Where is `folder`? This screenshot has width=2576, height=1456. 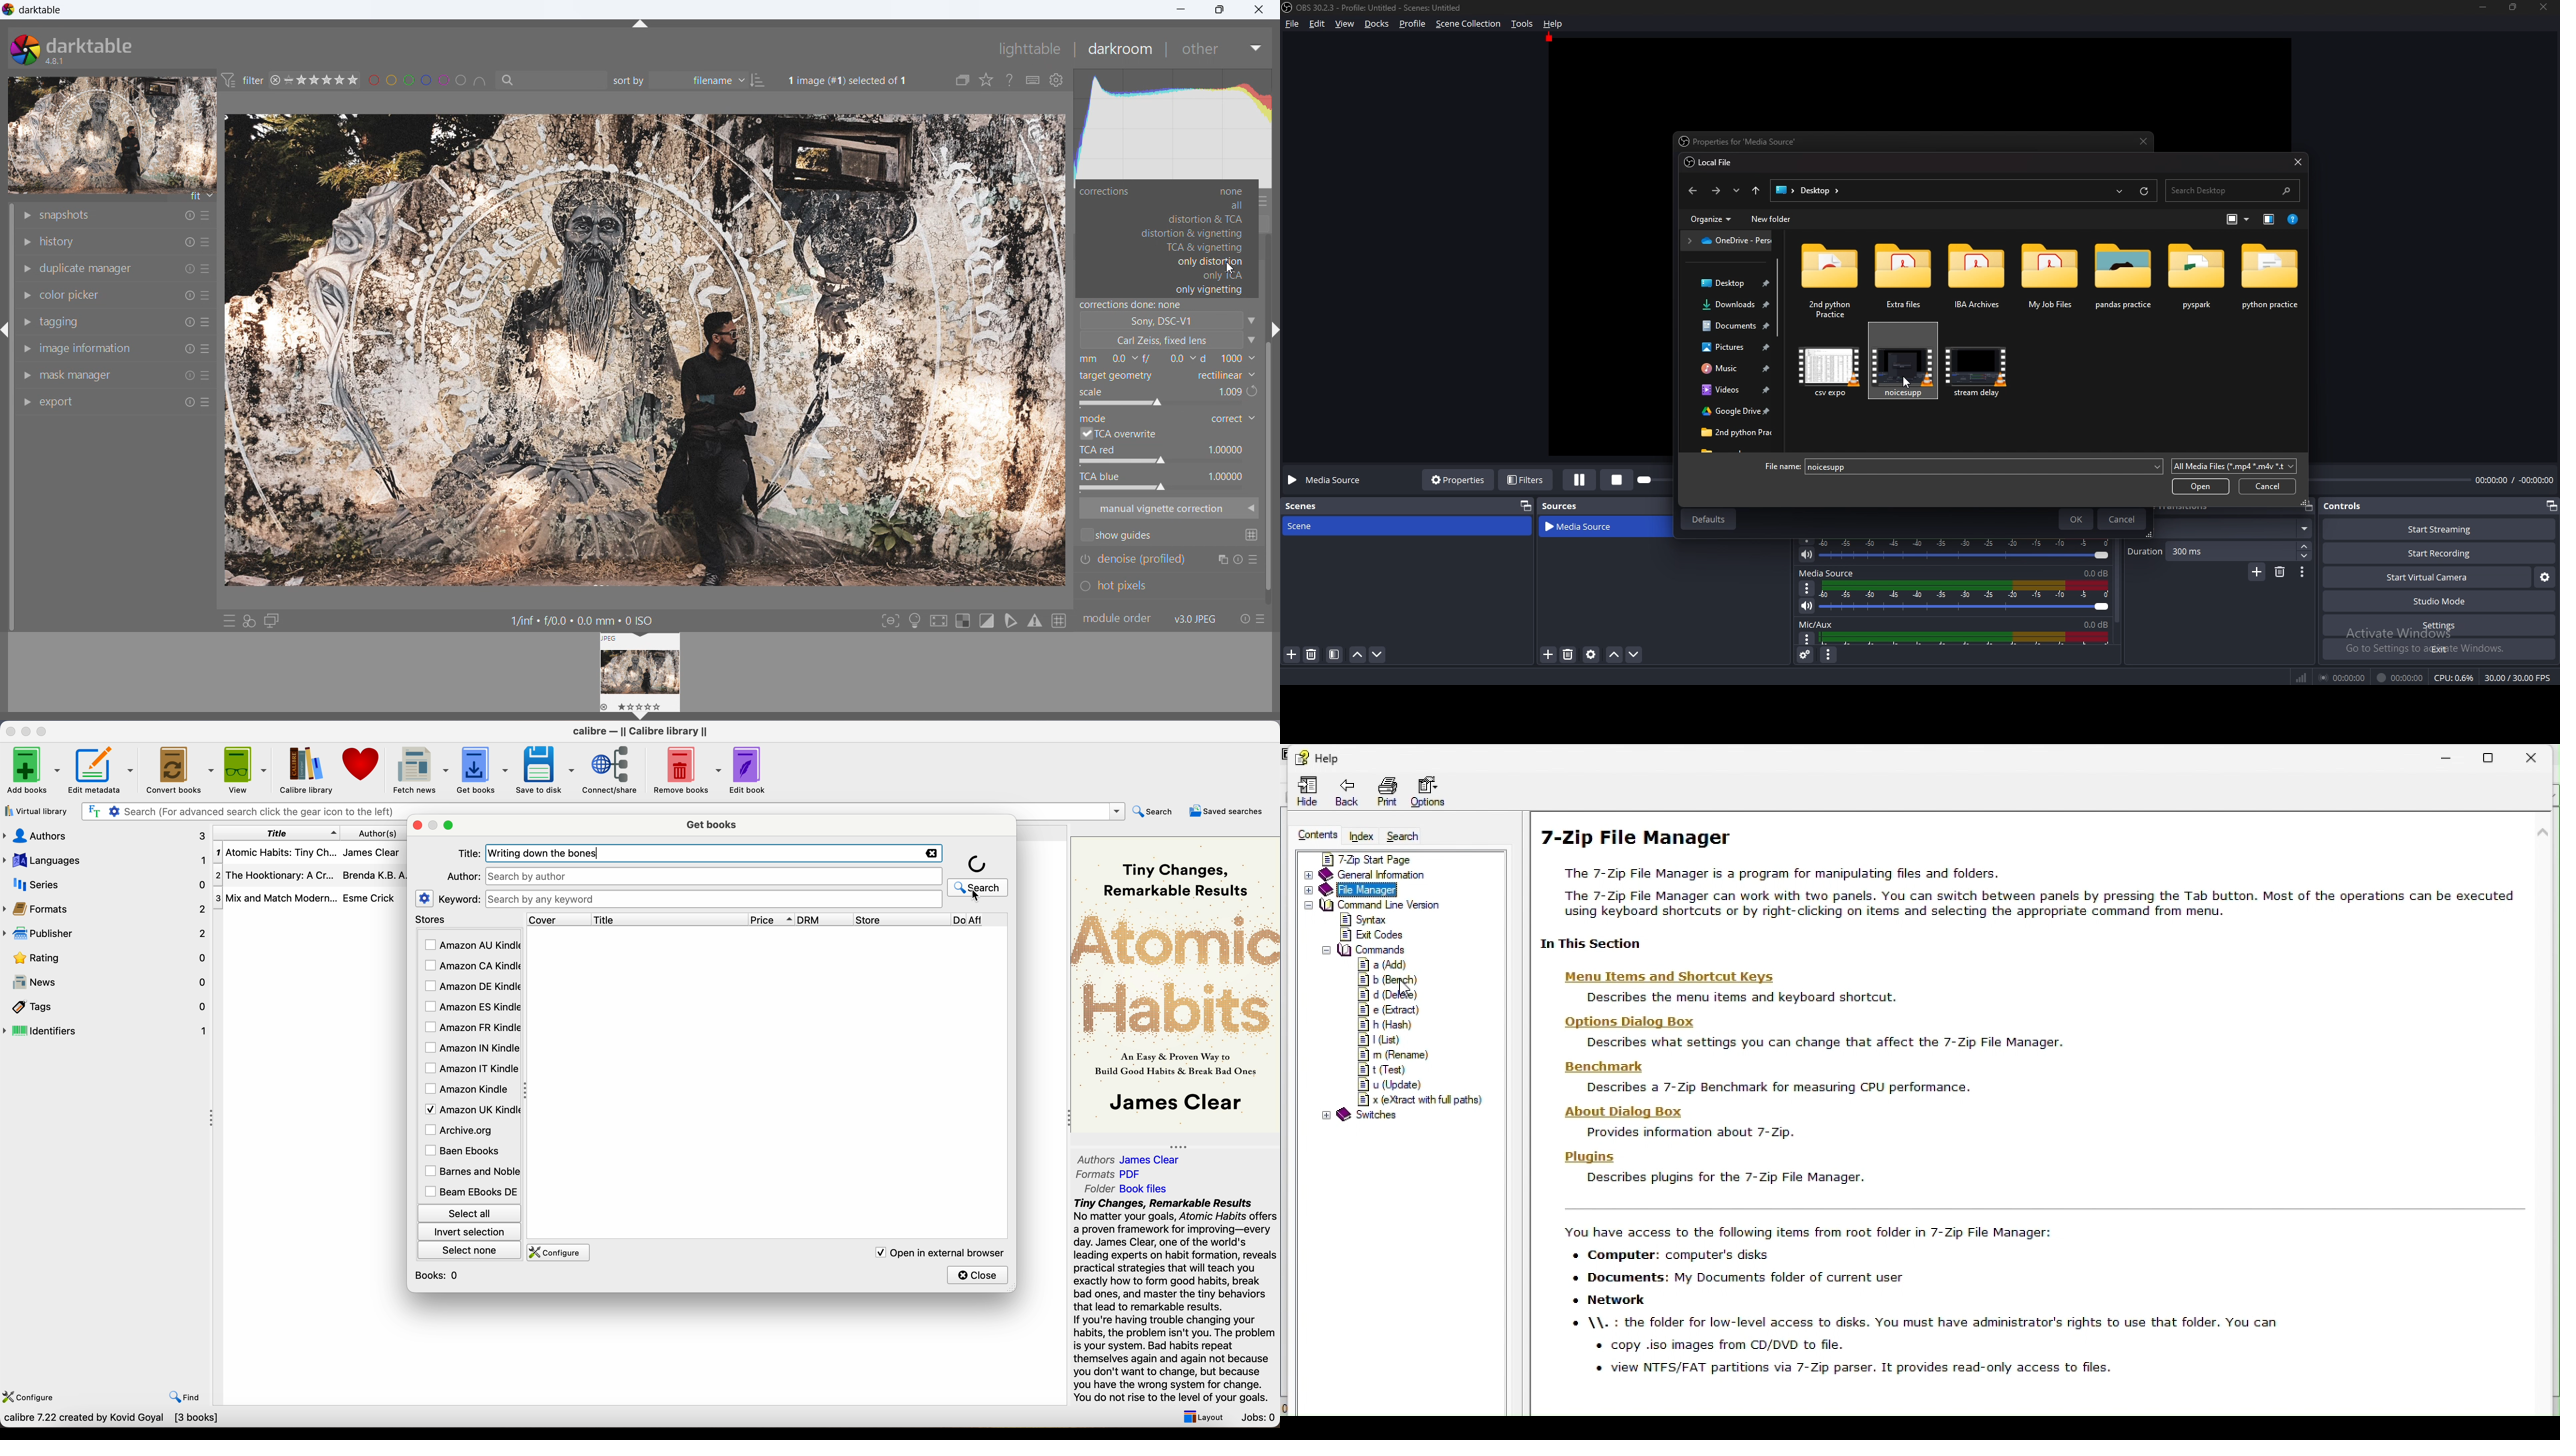 folder is located at coordinates (1904, 280).